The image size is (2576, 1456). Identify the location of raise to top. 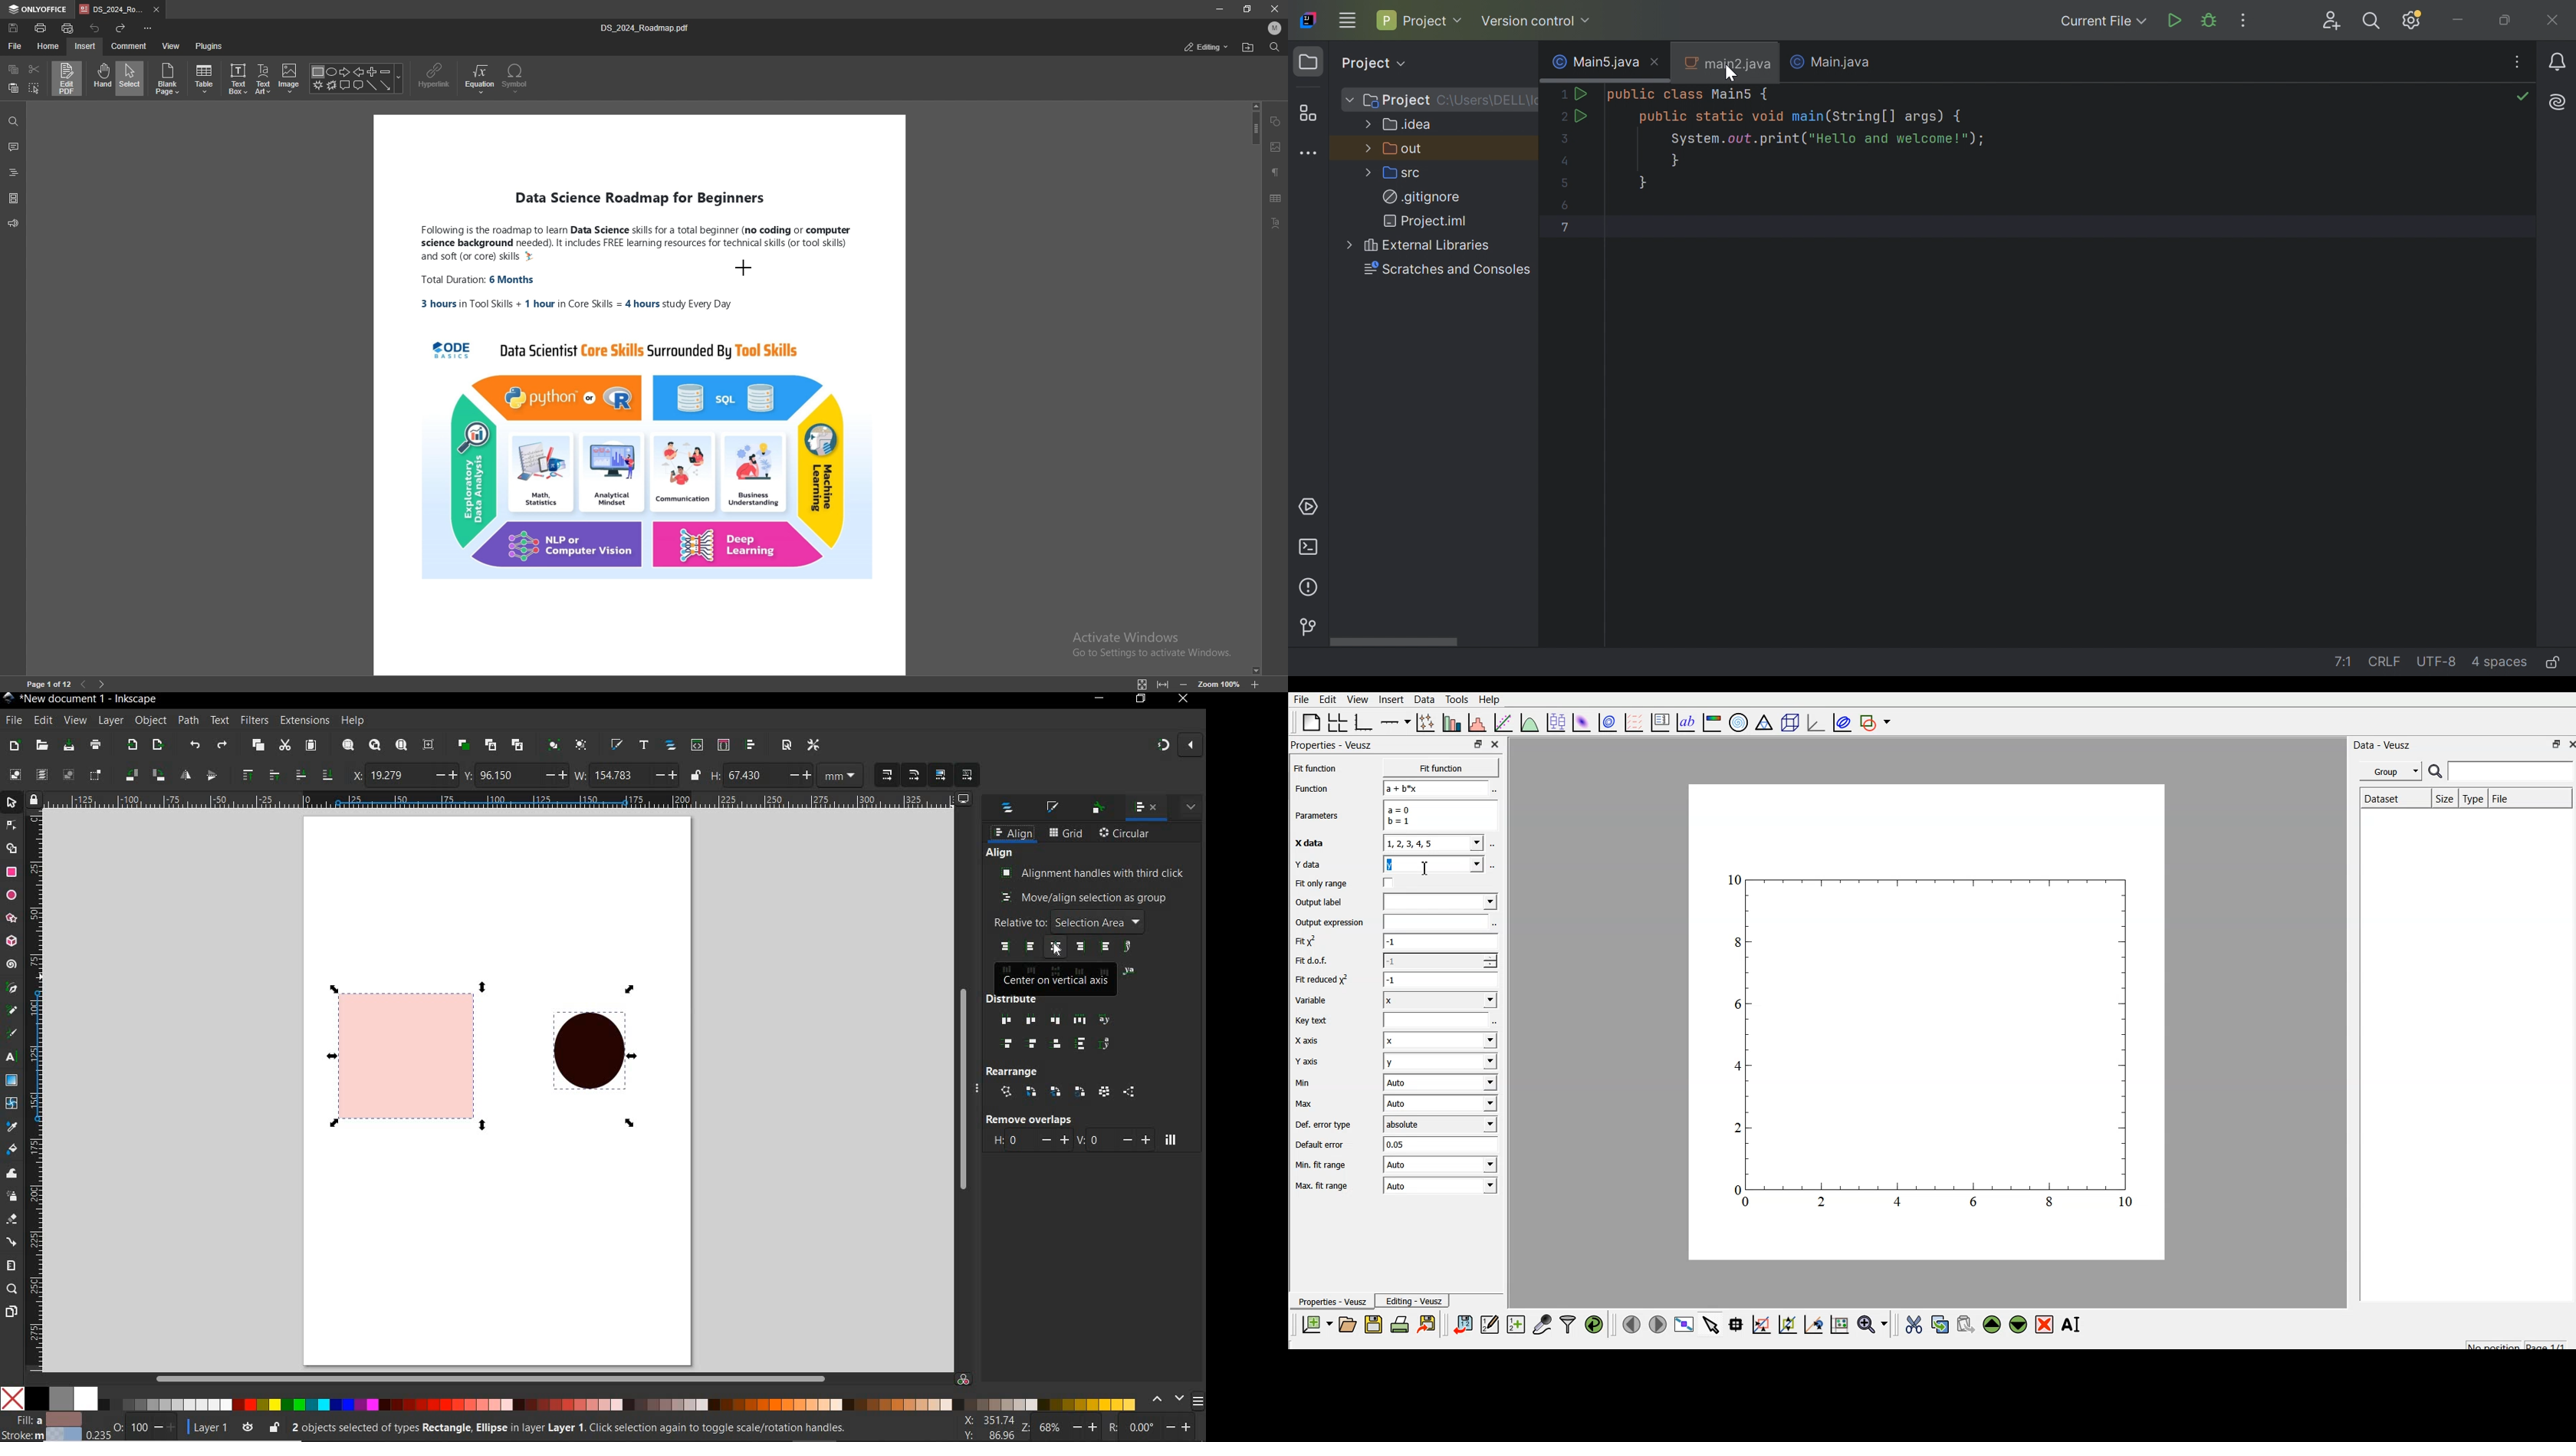
(249, 773).